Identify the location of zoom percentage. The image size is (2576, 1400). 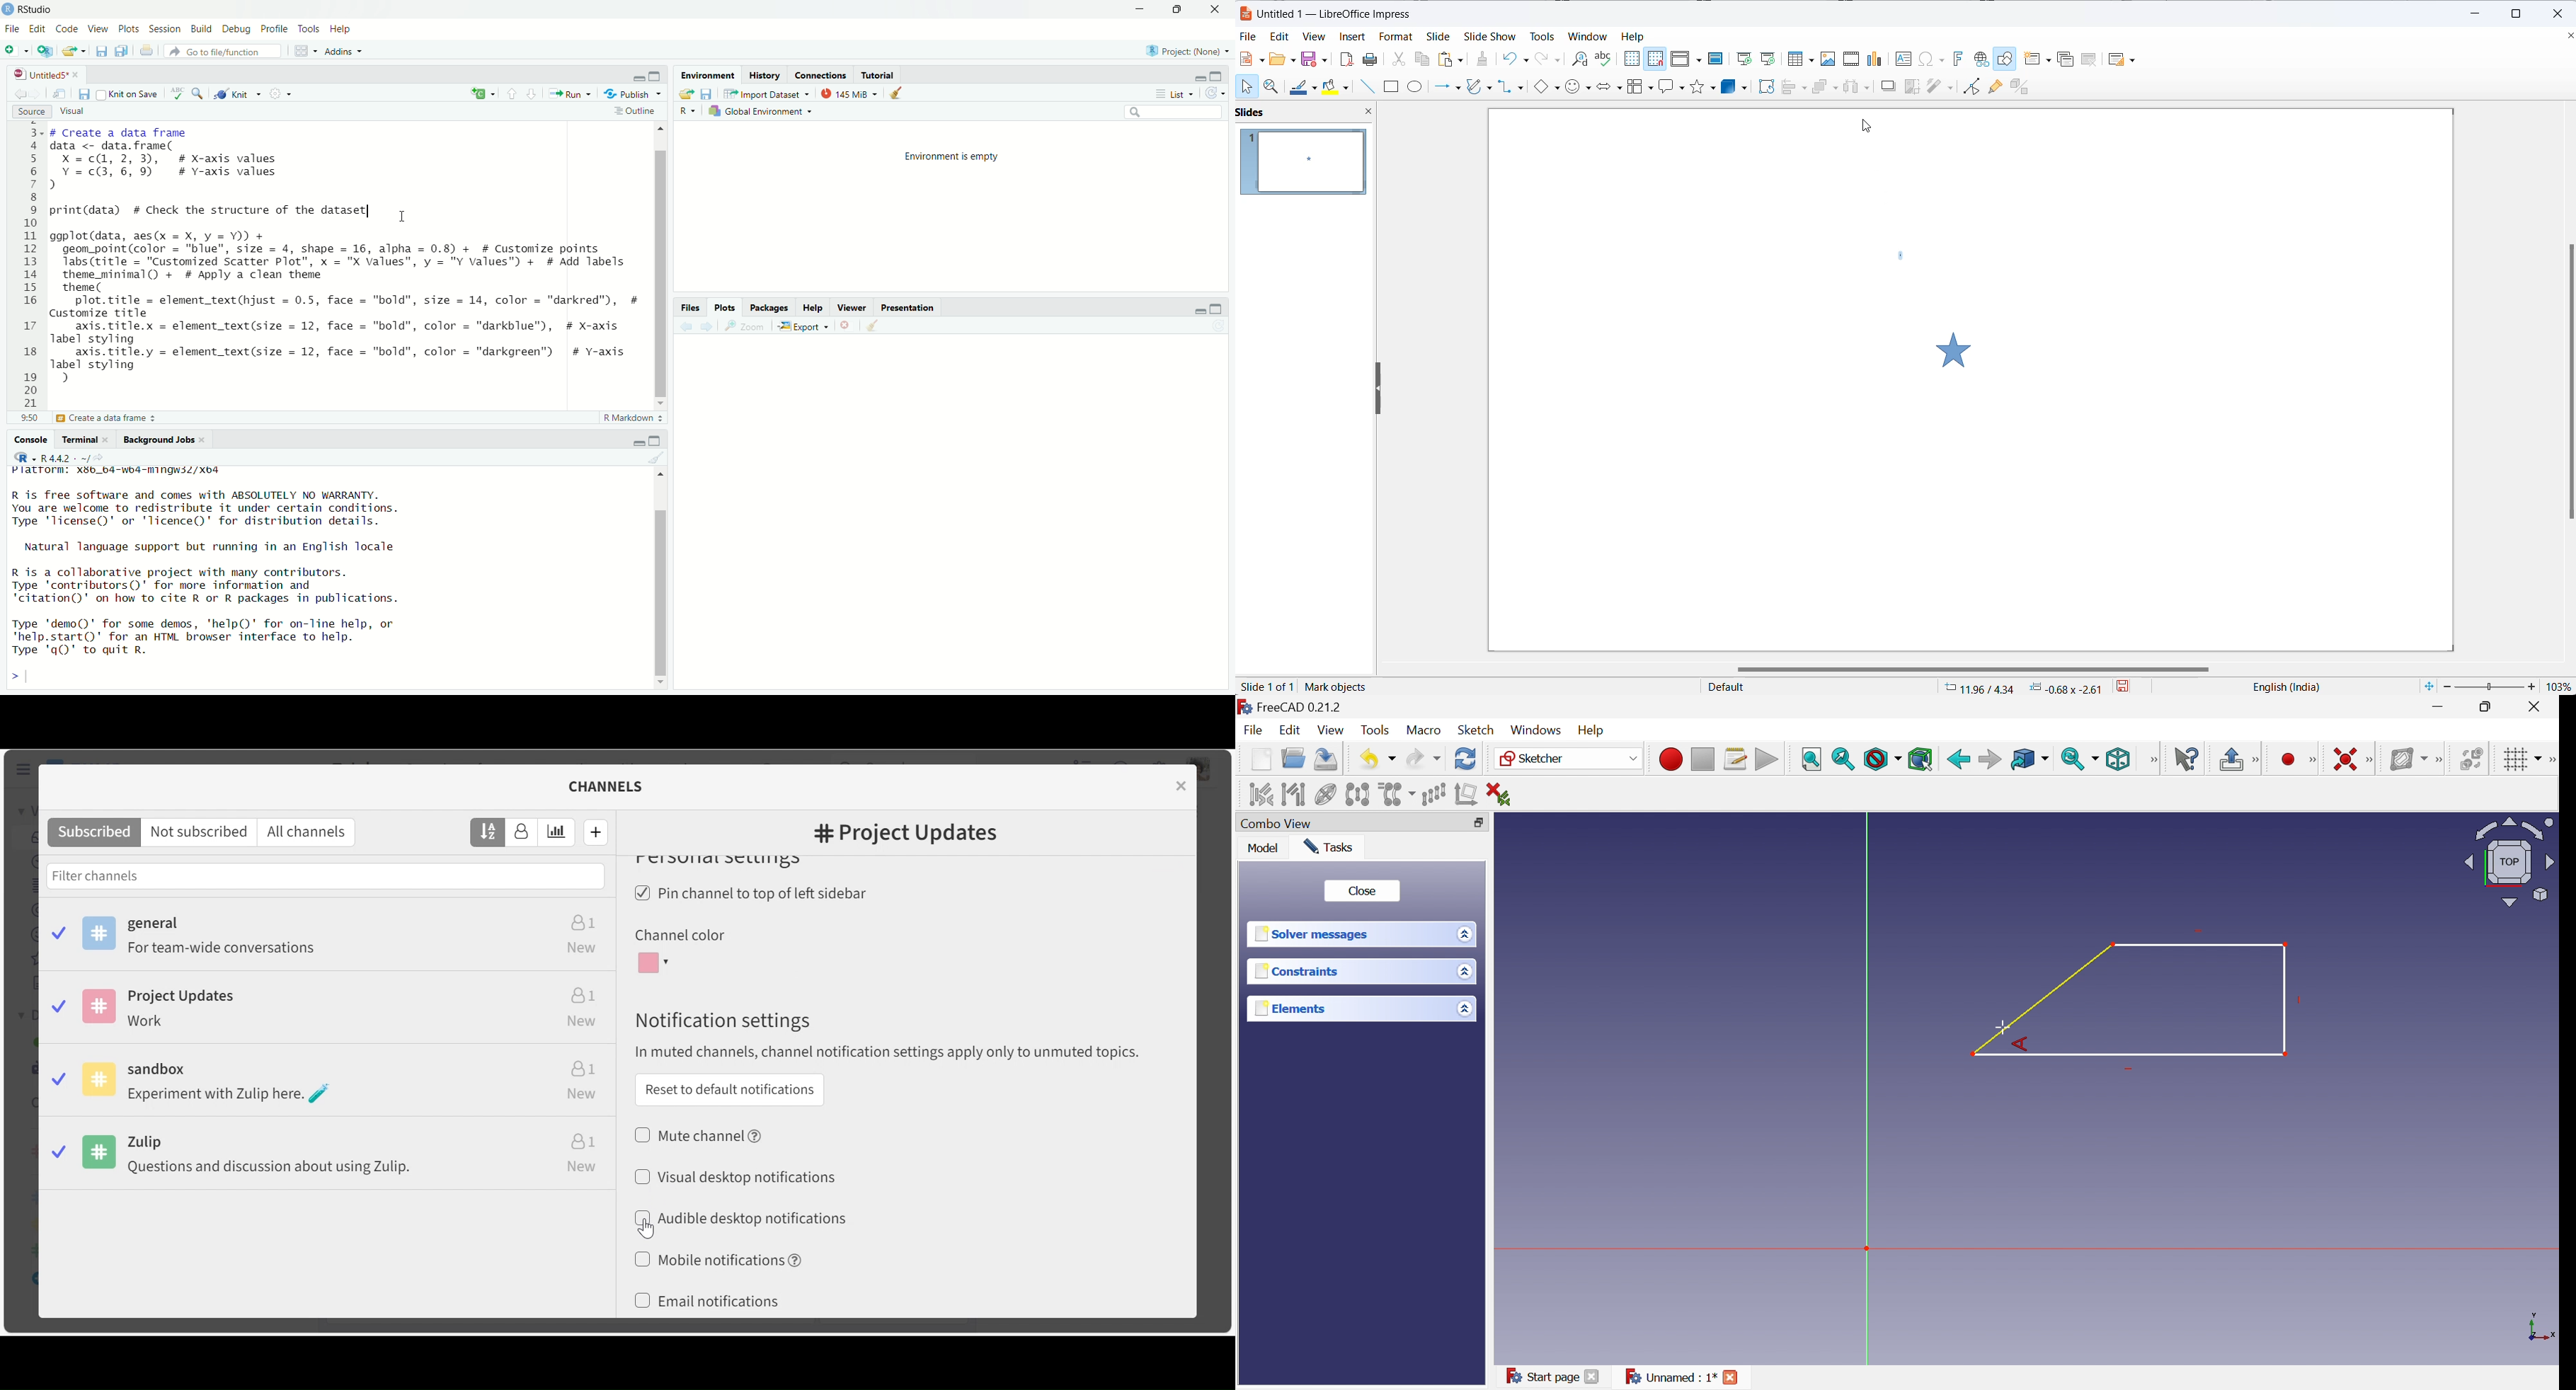
(2560, 686).